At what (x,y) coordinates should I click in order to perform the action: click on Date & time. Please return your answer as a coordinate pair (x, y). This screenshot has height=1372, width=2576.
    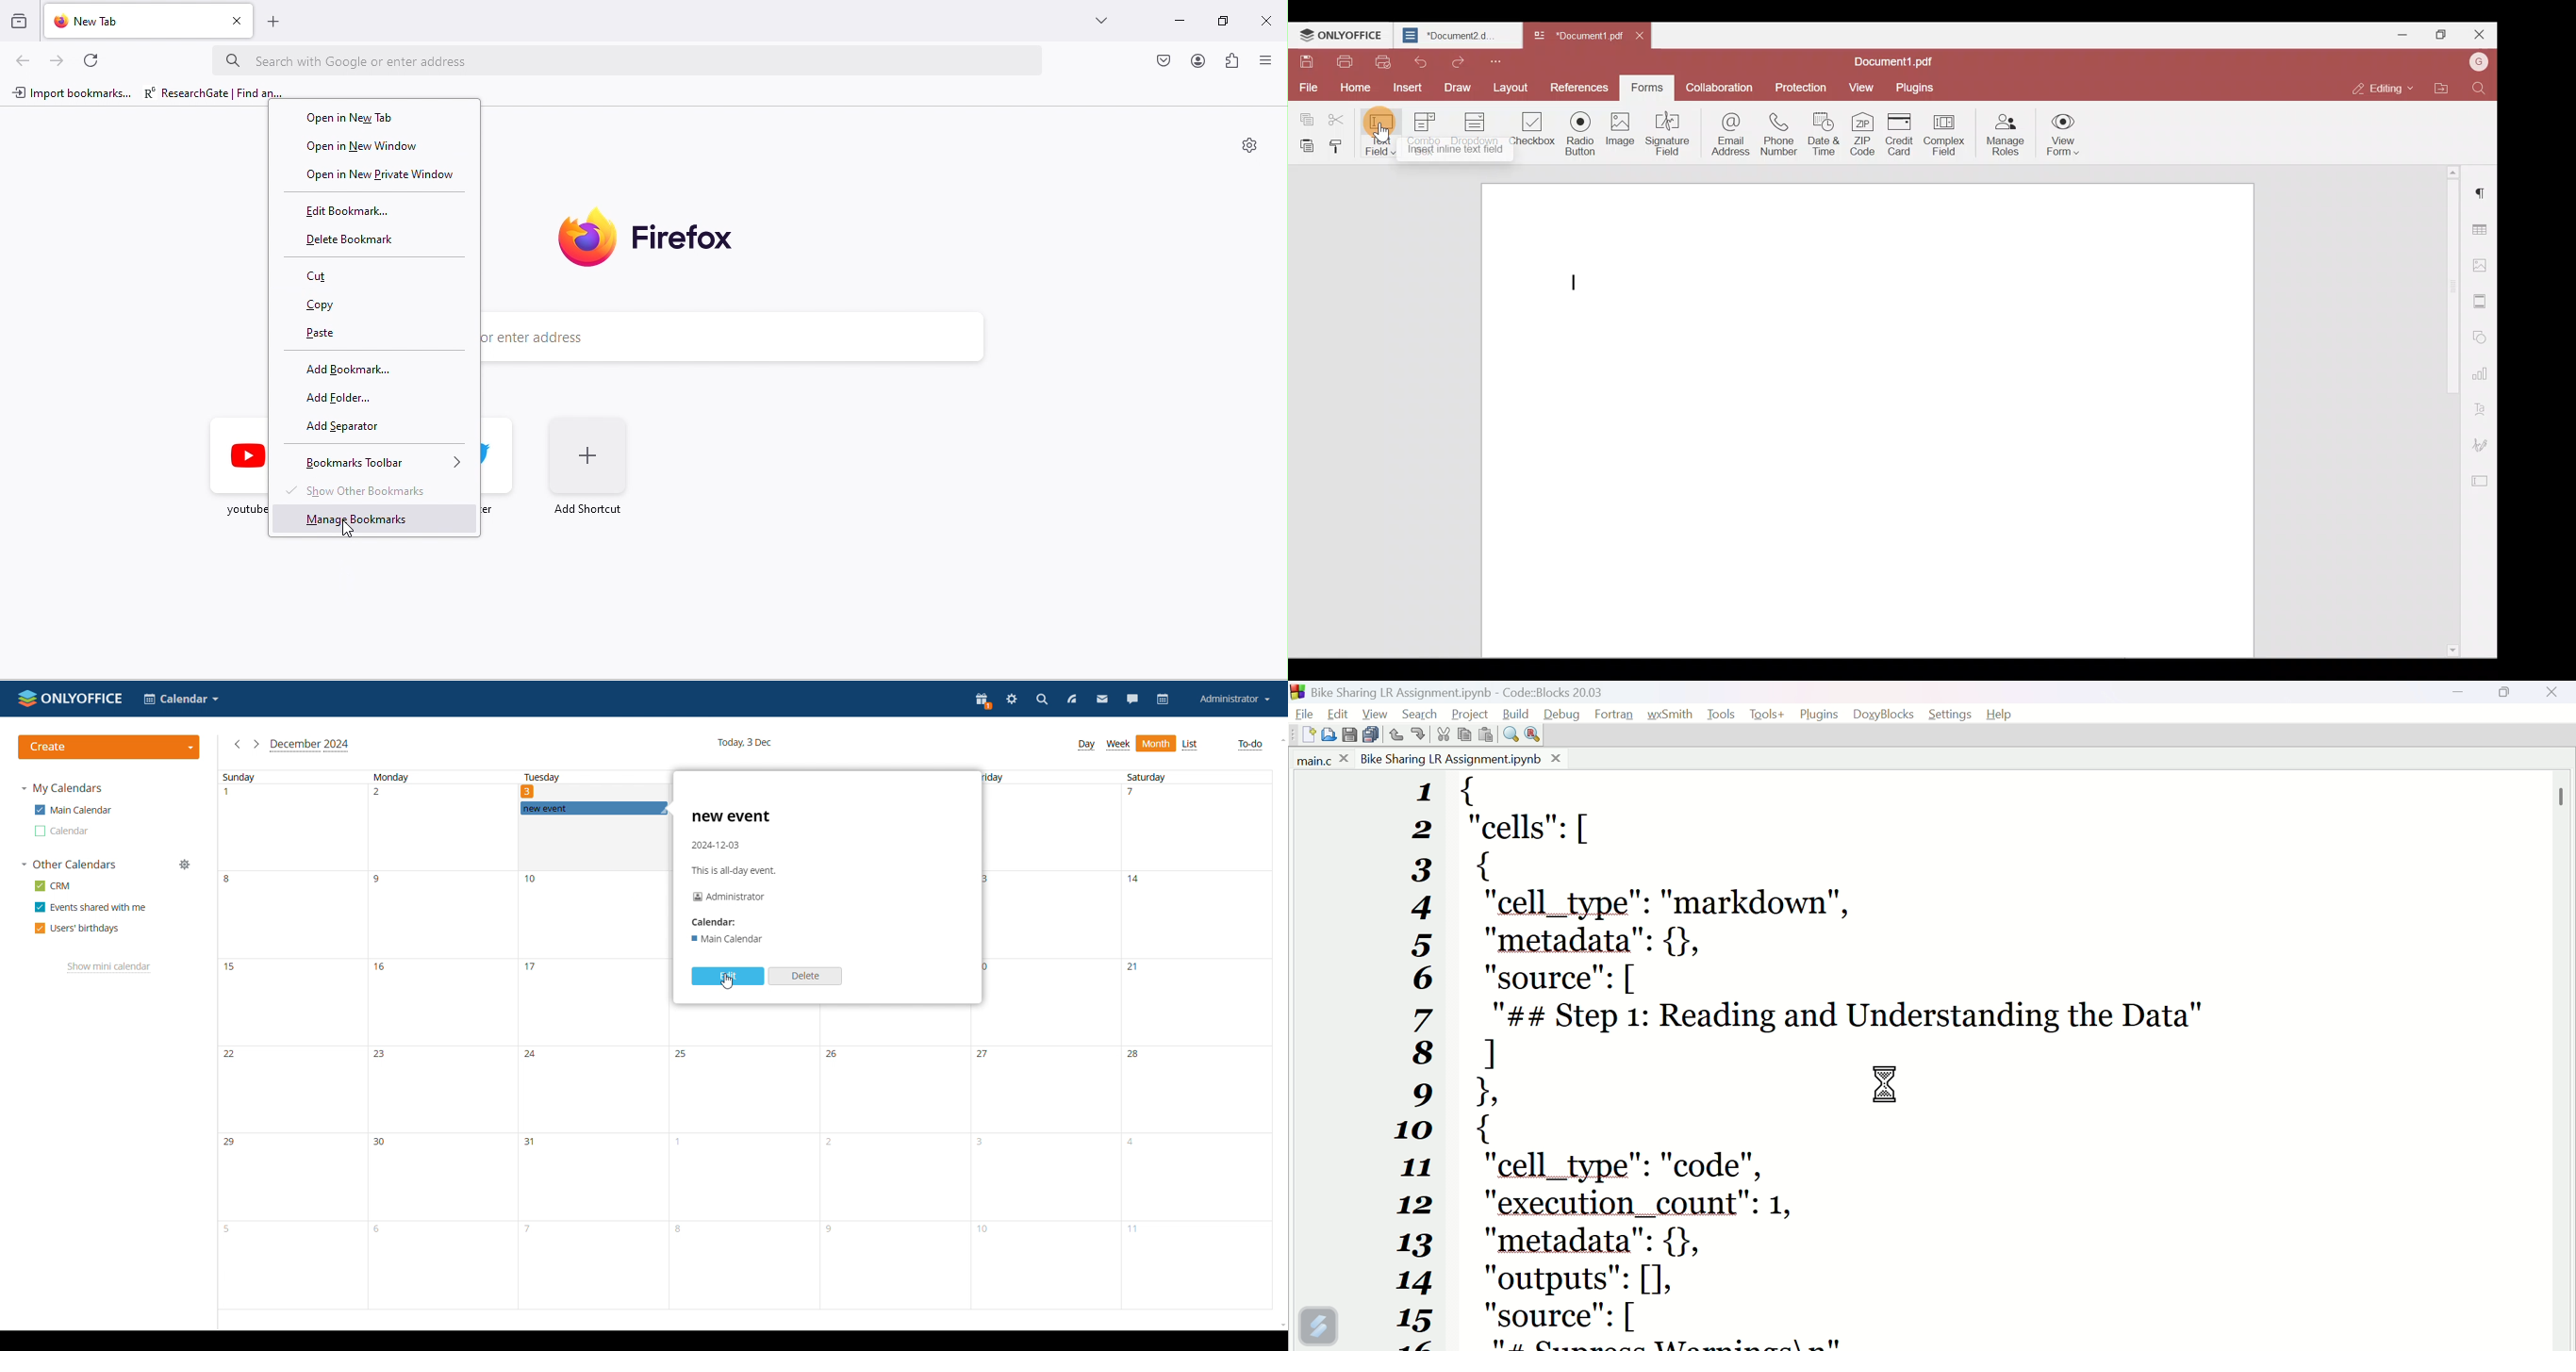
    Looking at the image, I should click on (1824, 137).